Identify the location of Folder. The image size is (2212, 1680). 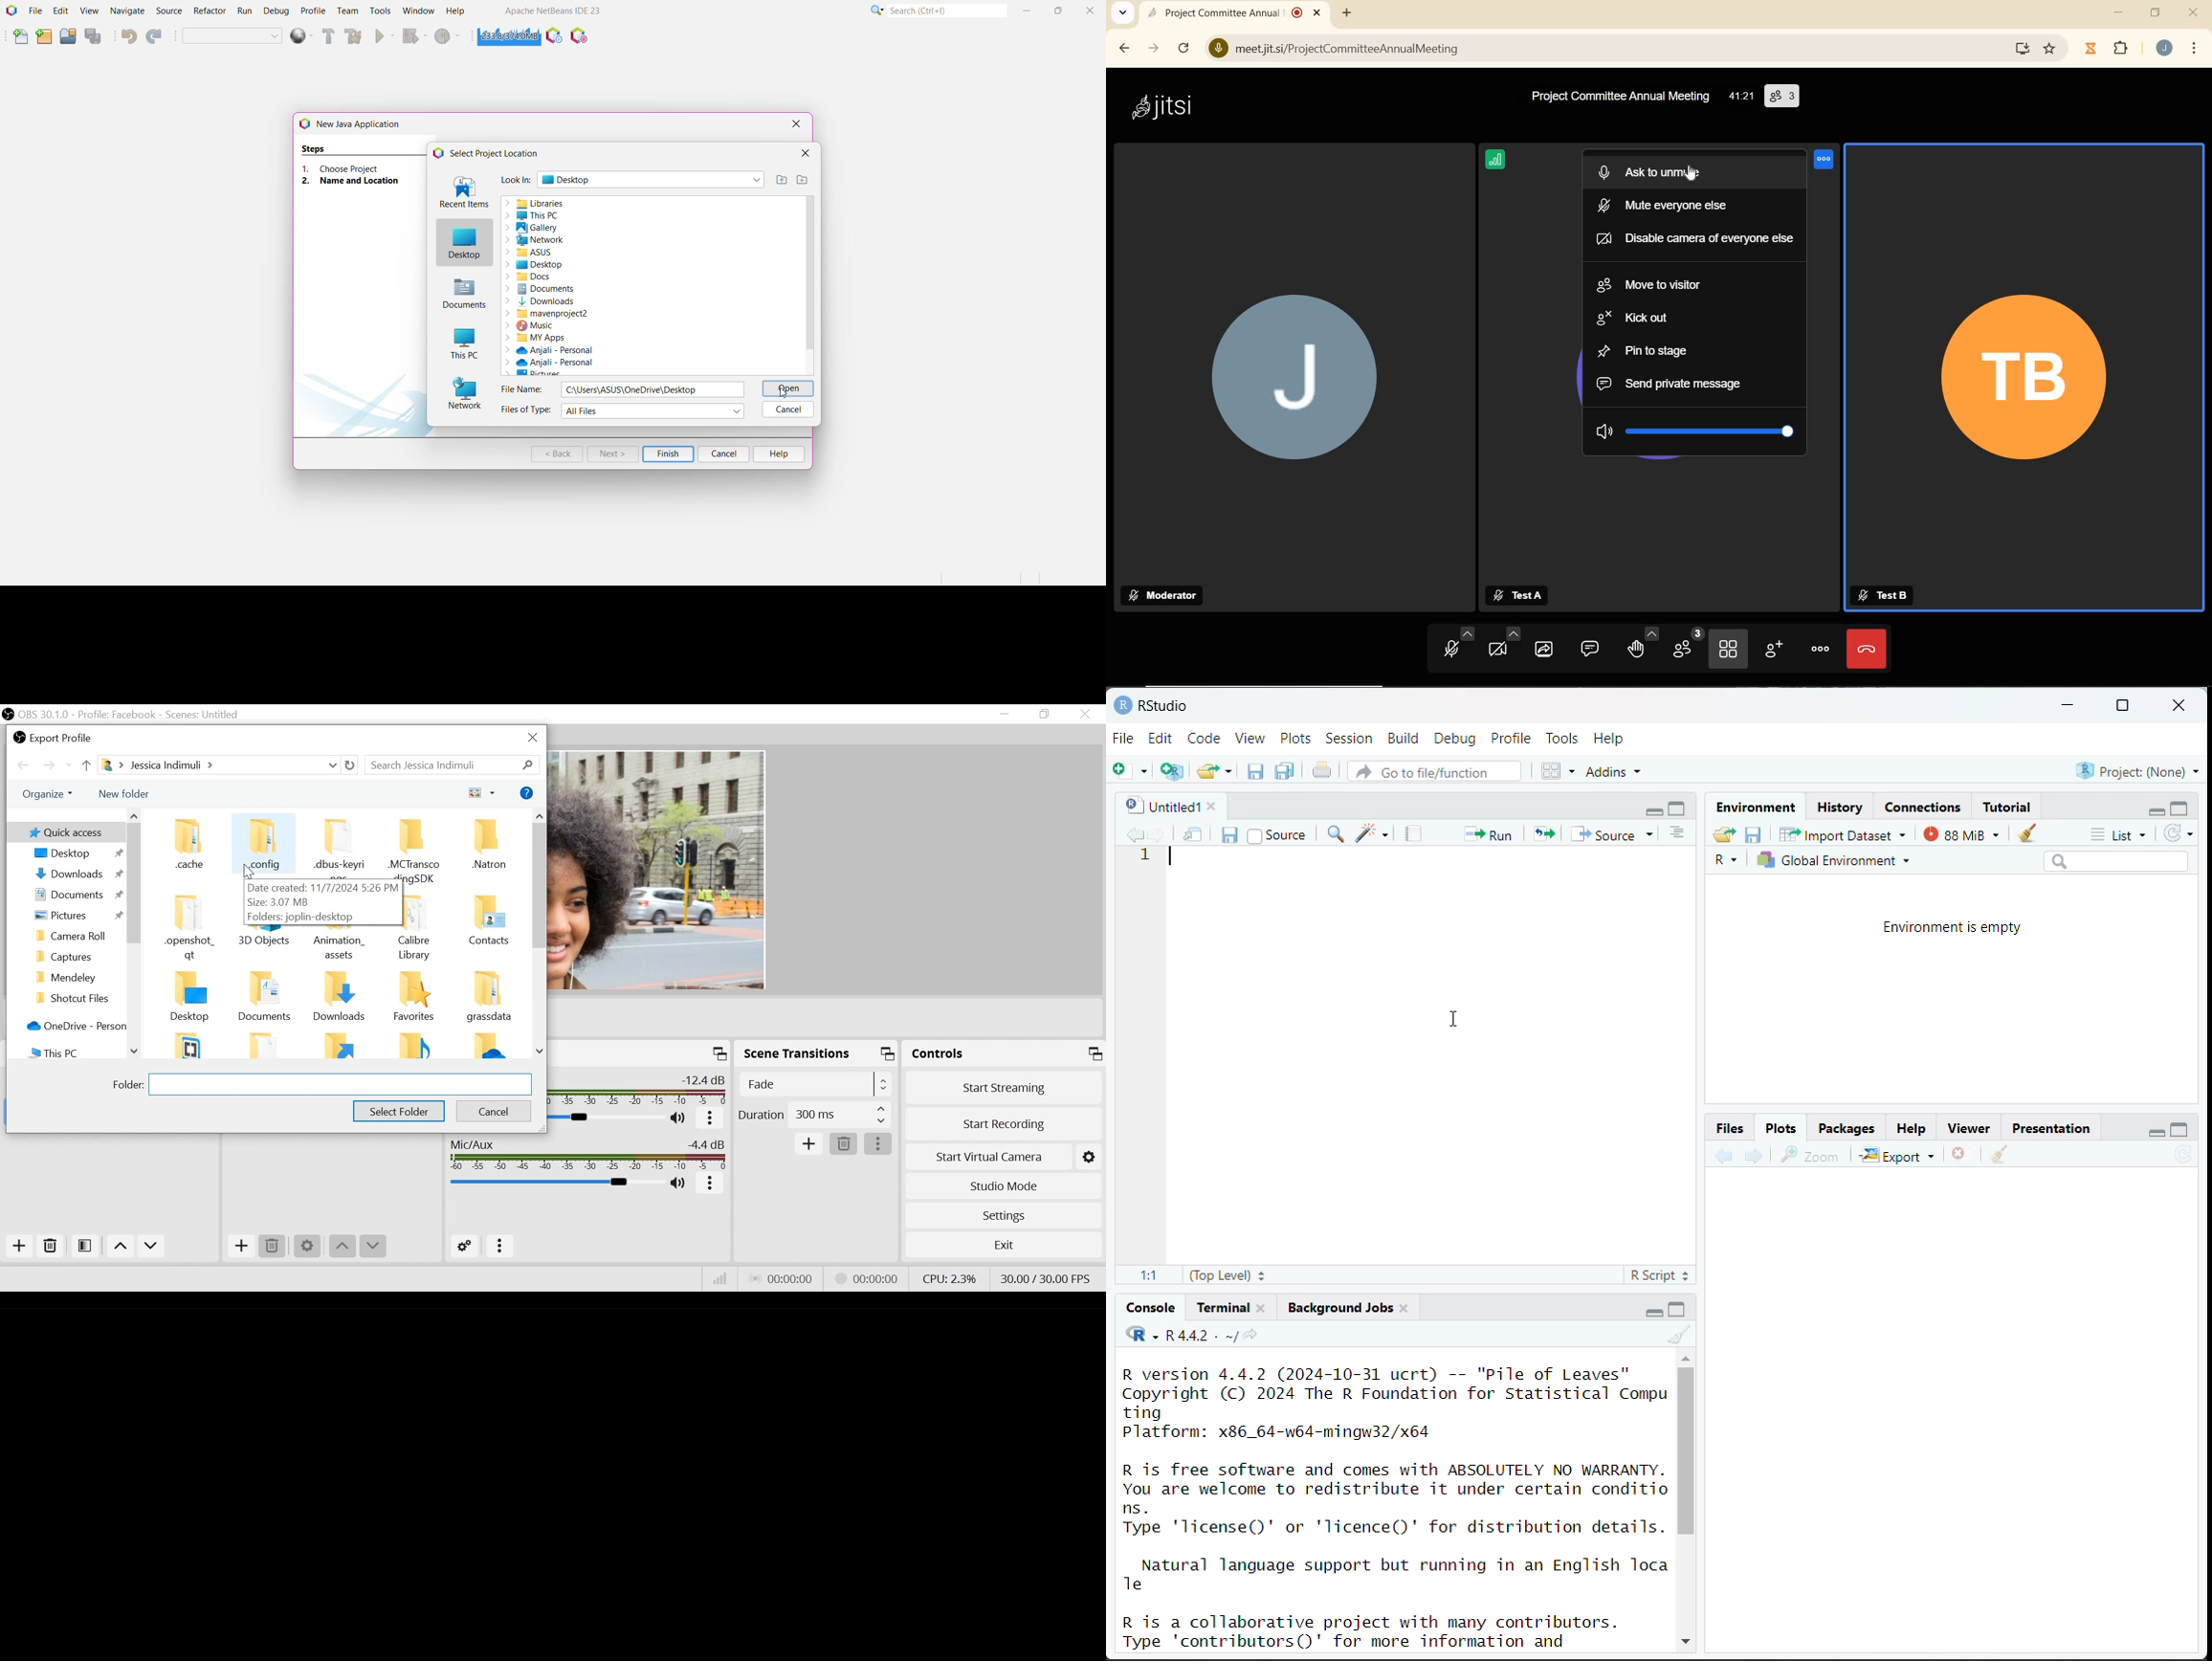
(194, 929).